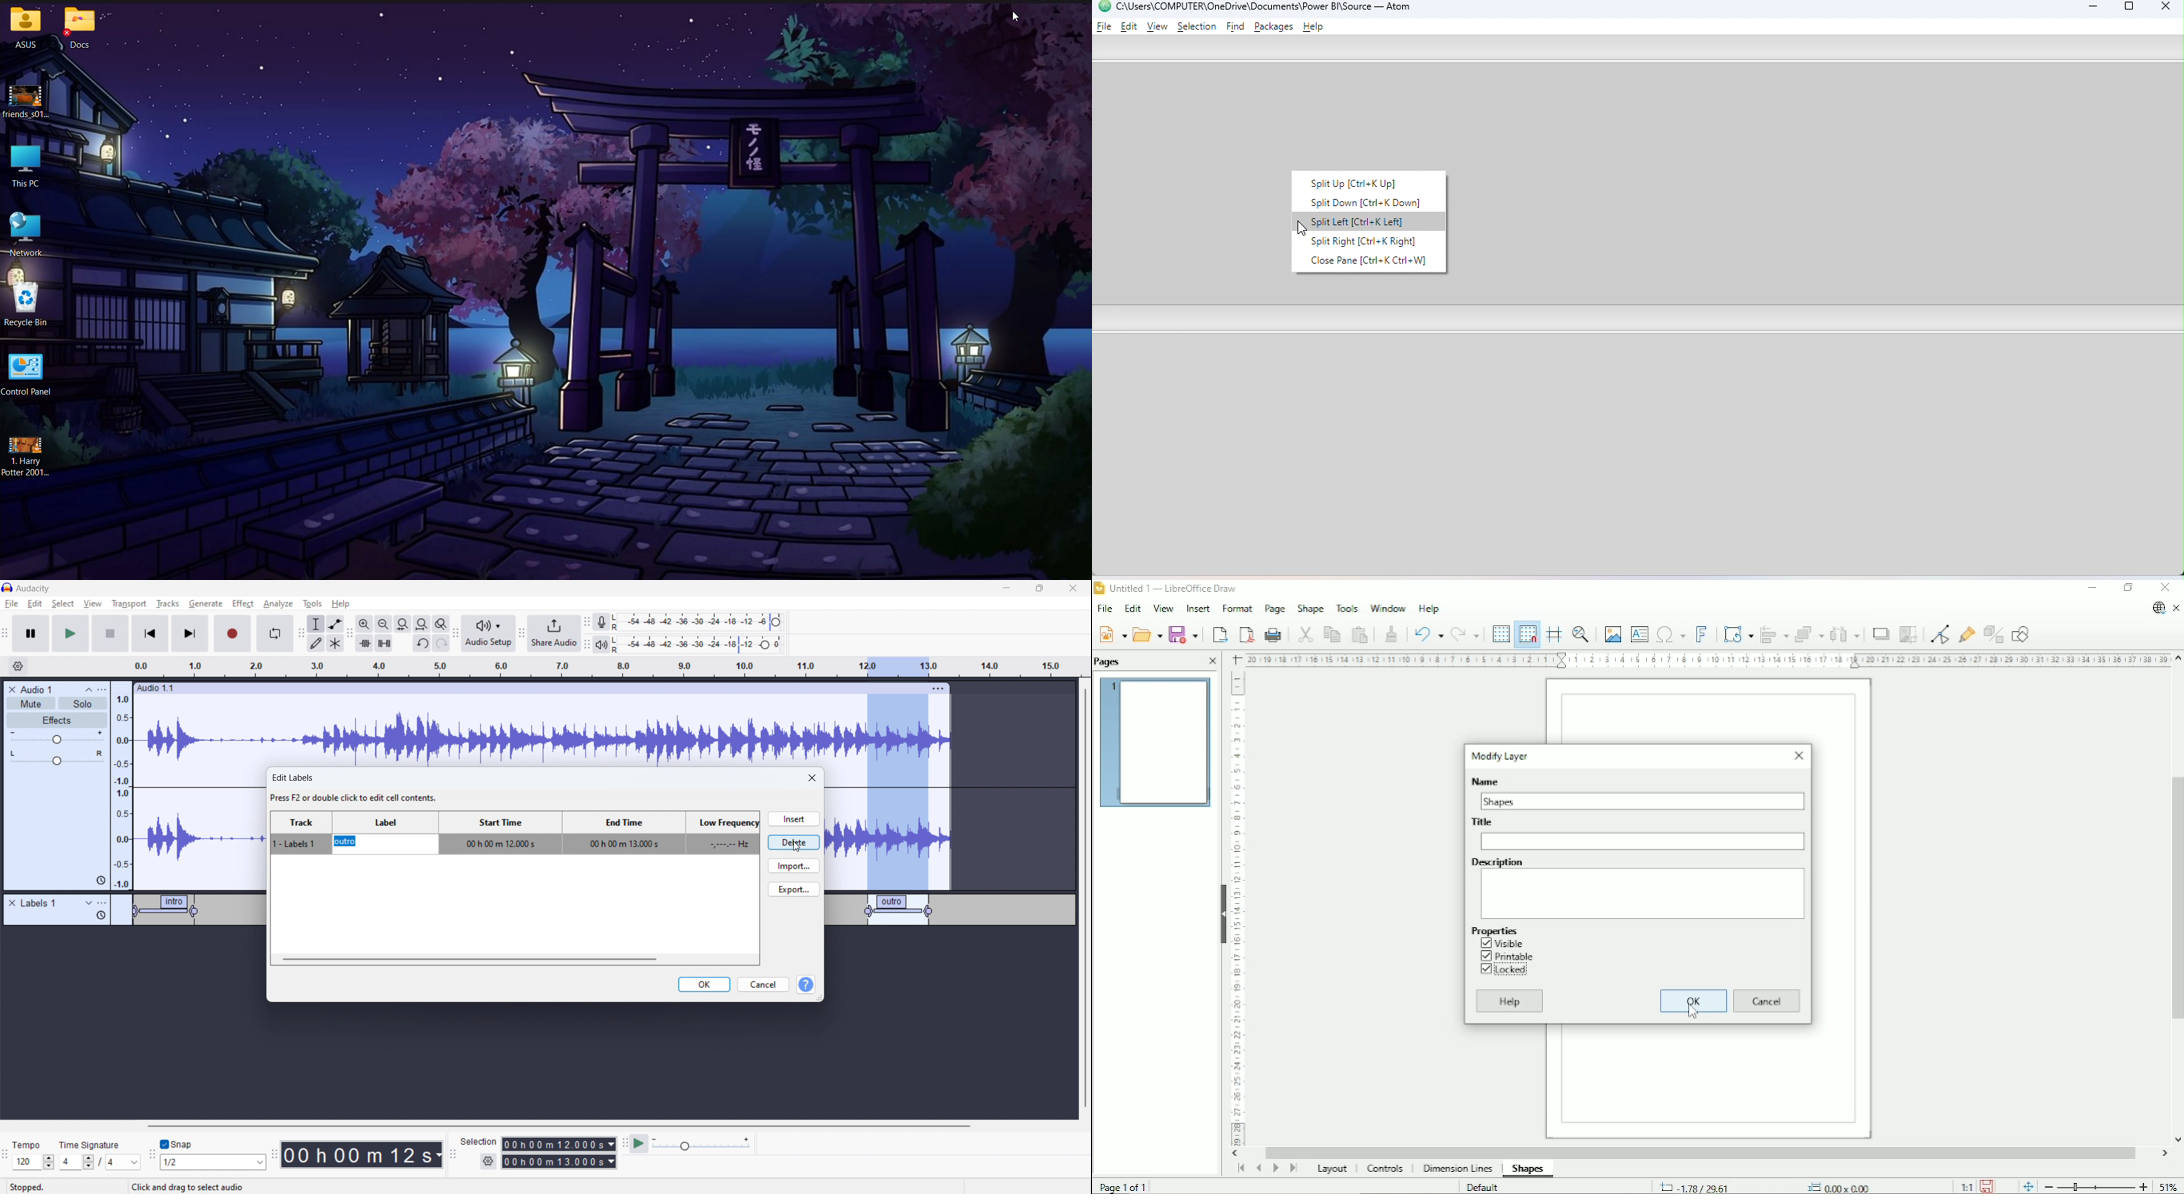 This screenshot has height=1204, width=2184. What do you see at coordinates (1511, 1001) in the screenshot?
I see `Help` at bounding box center [1511, 1001].